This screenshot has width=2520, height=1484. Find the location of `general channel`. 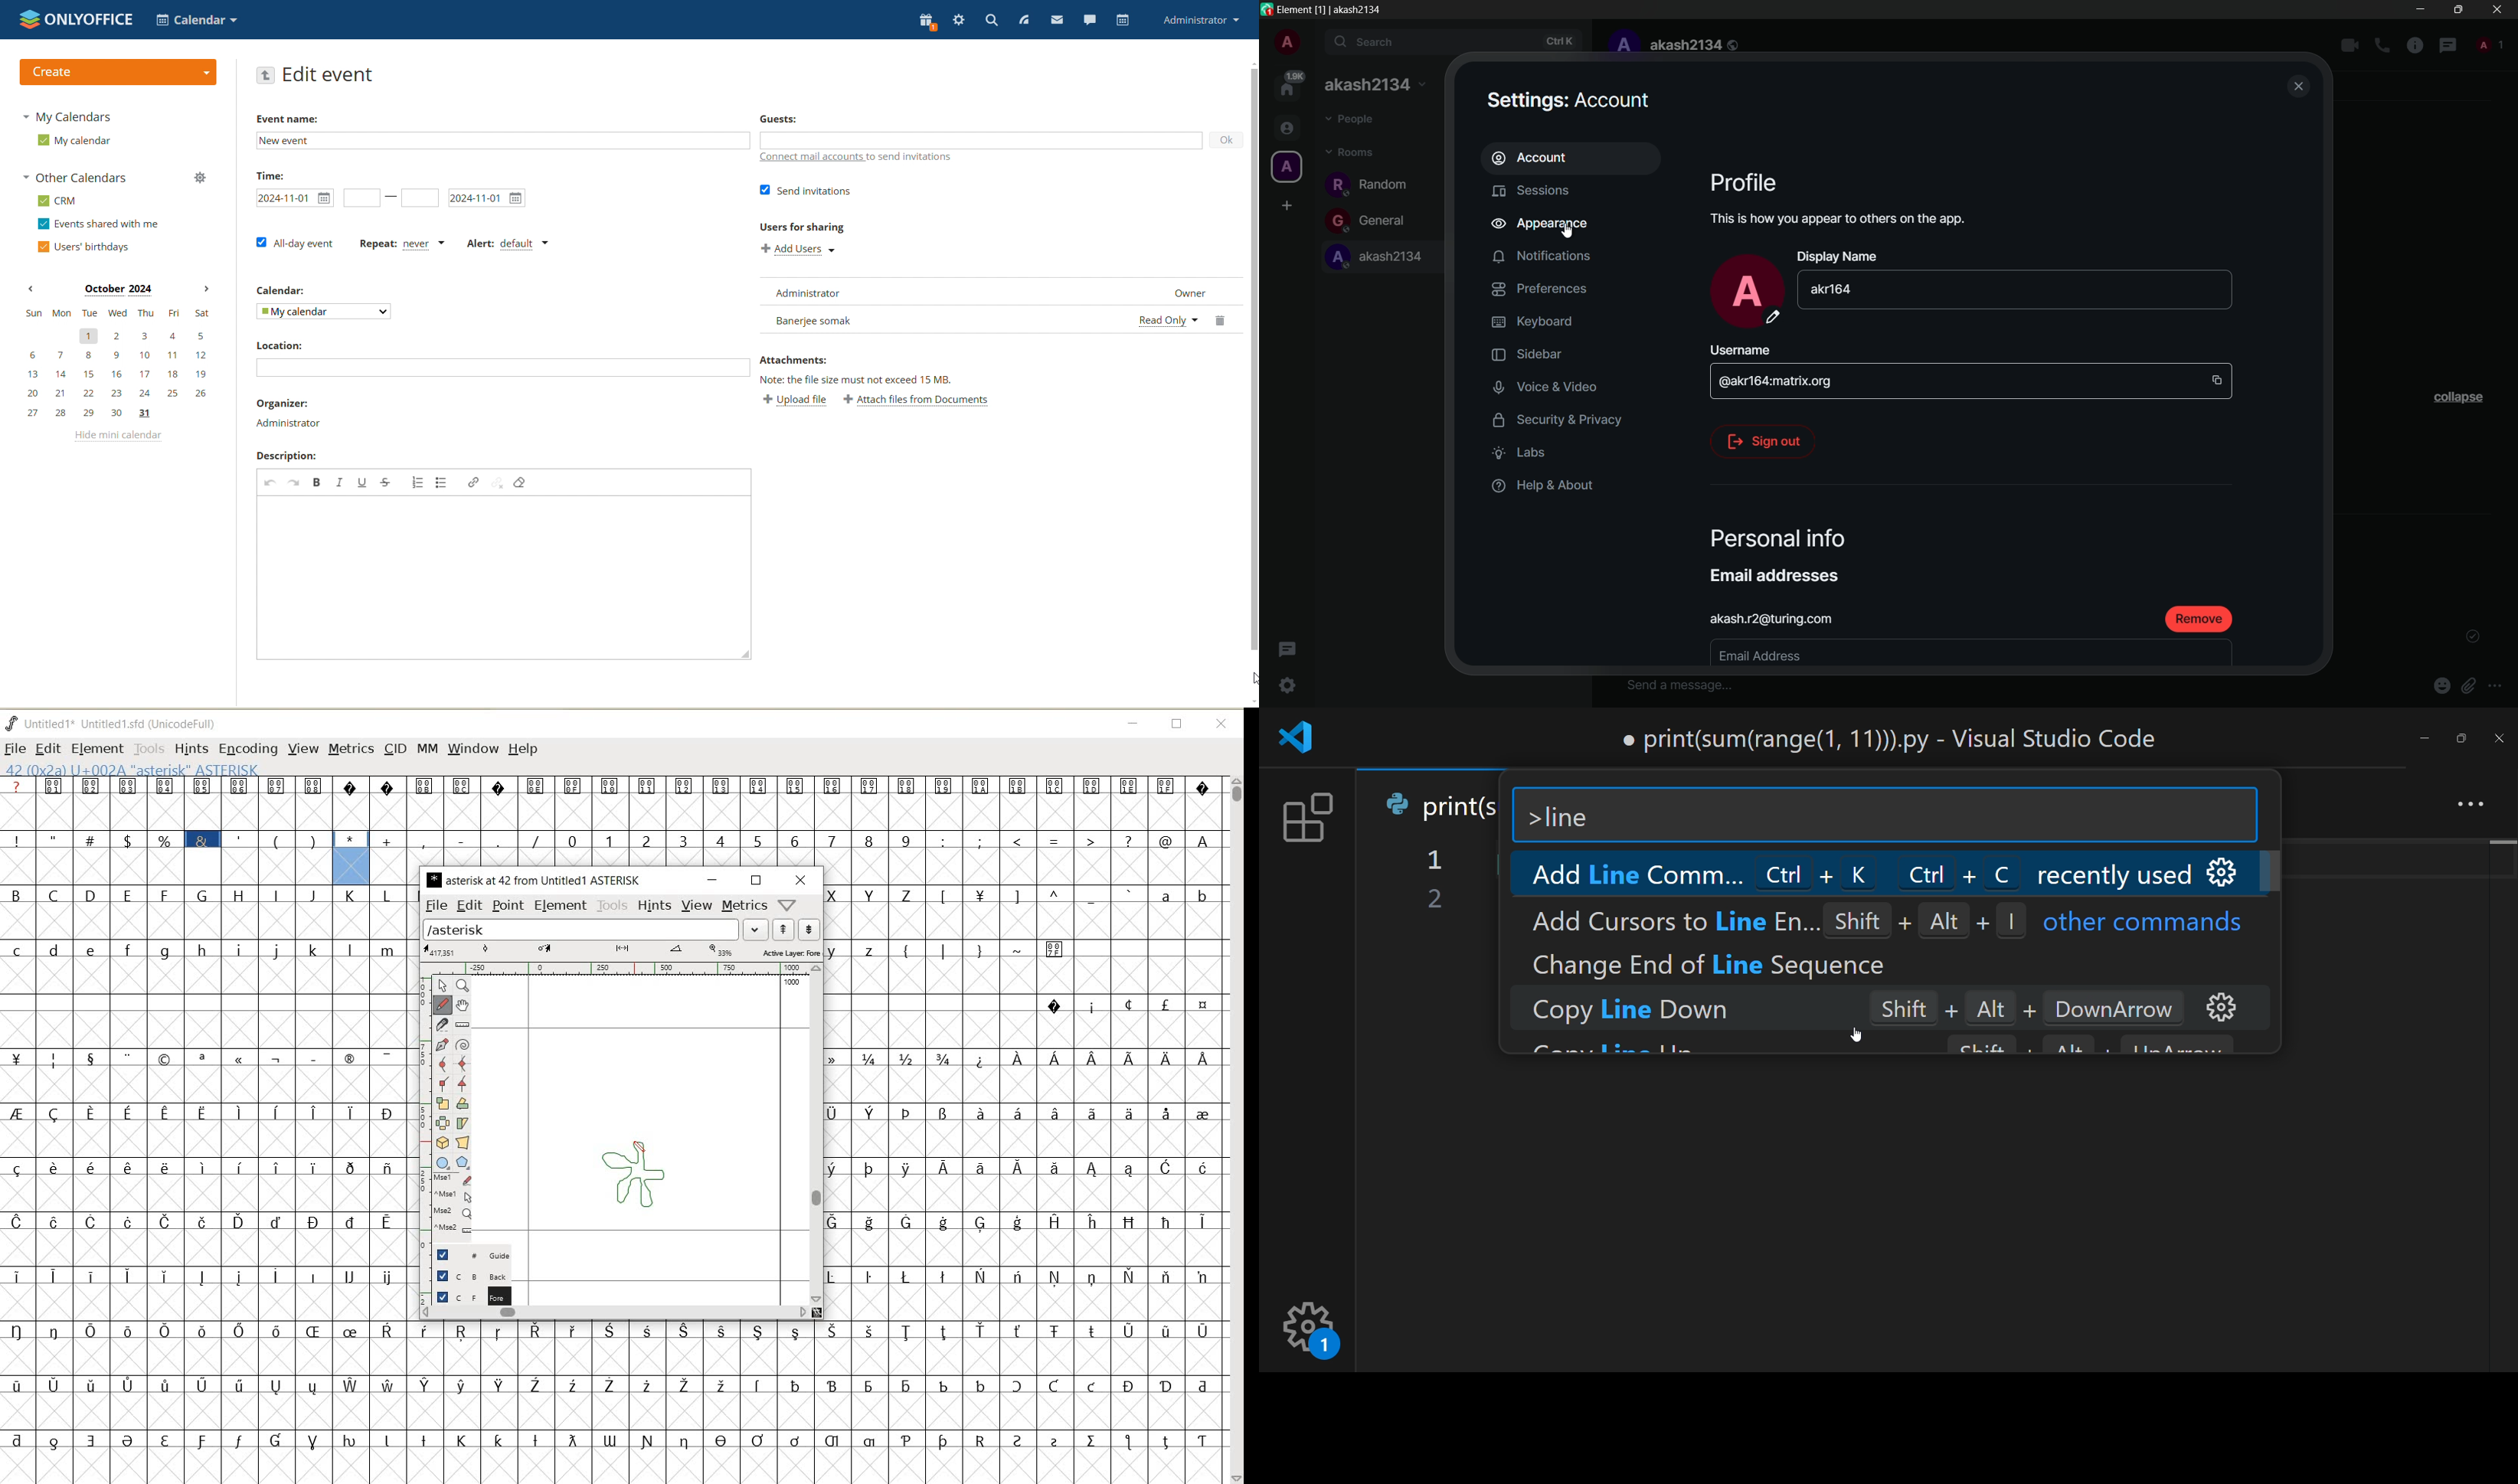

general channel is located at coordinates (1370, 221).